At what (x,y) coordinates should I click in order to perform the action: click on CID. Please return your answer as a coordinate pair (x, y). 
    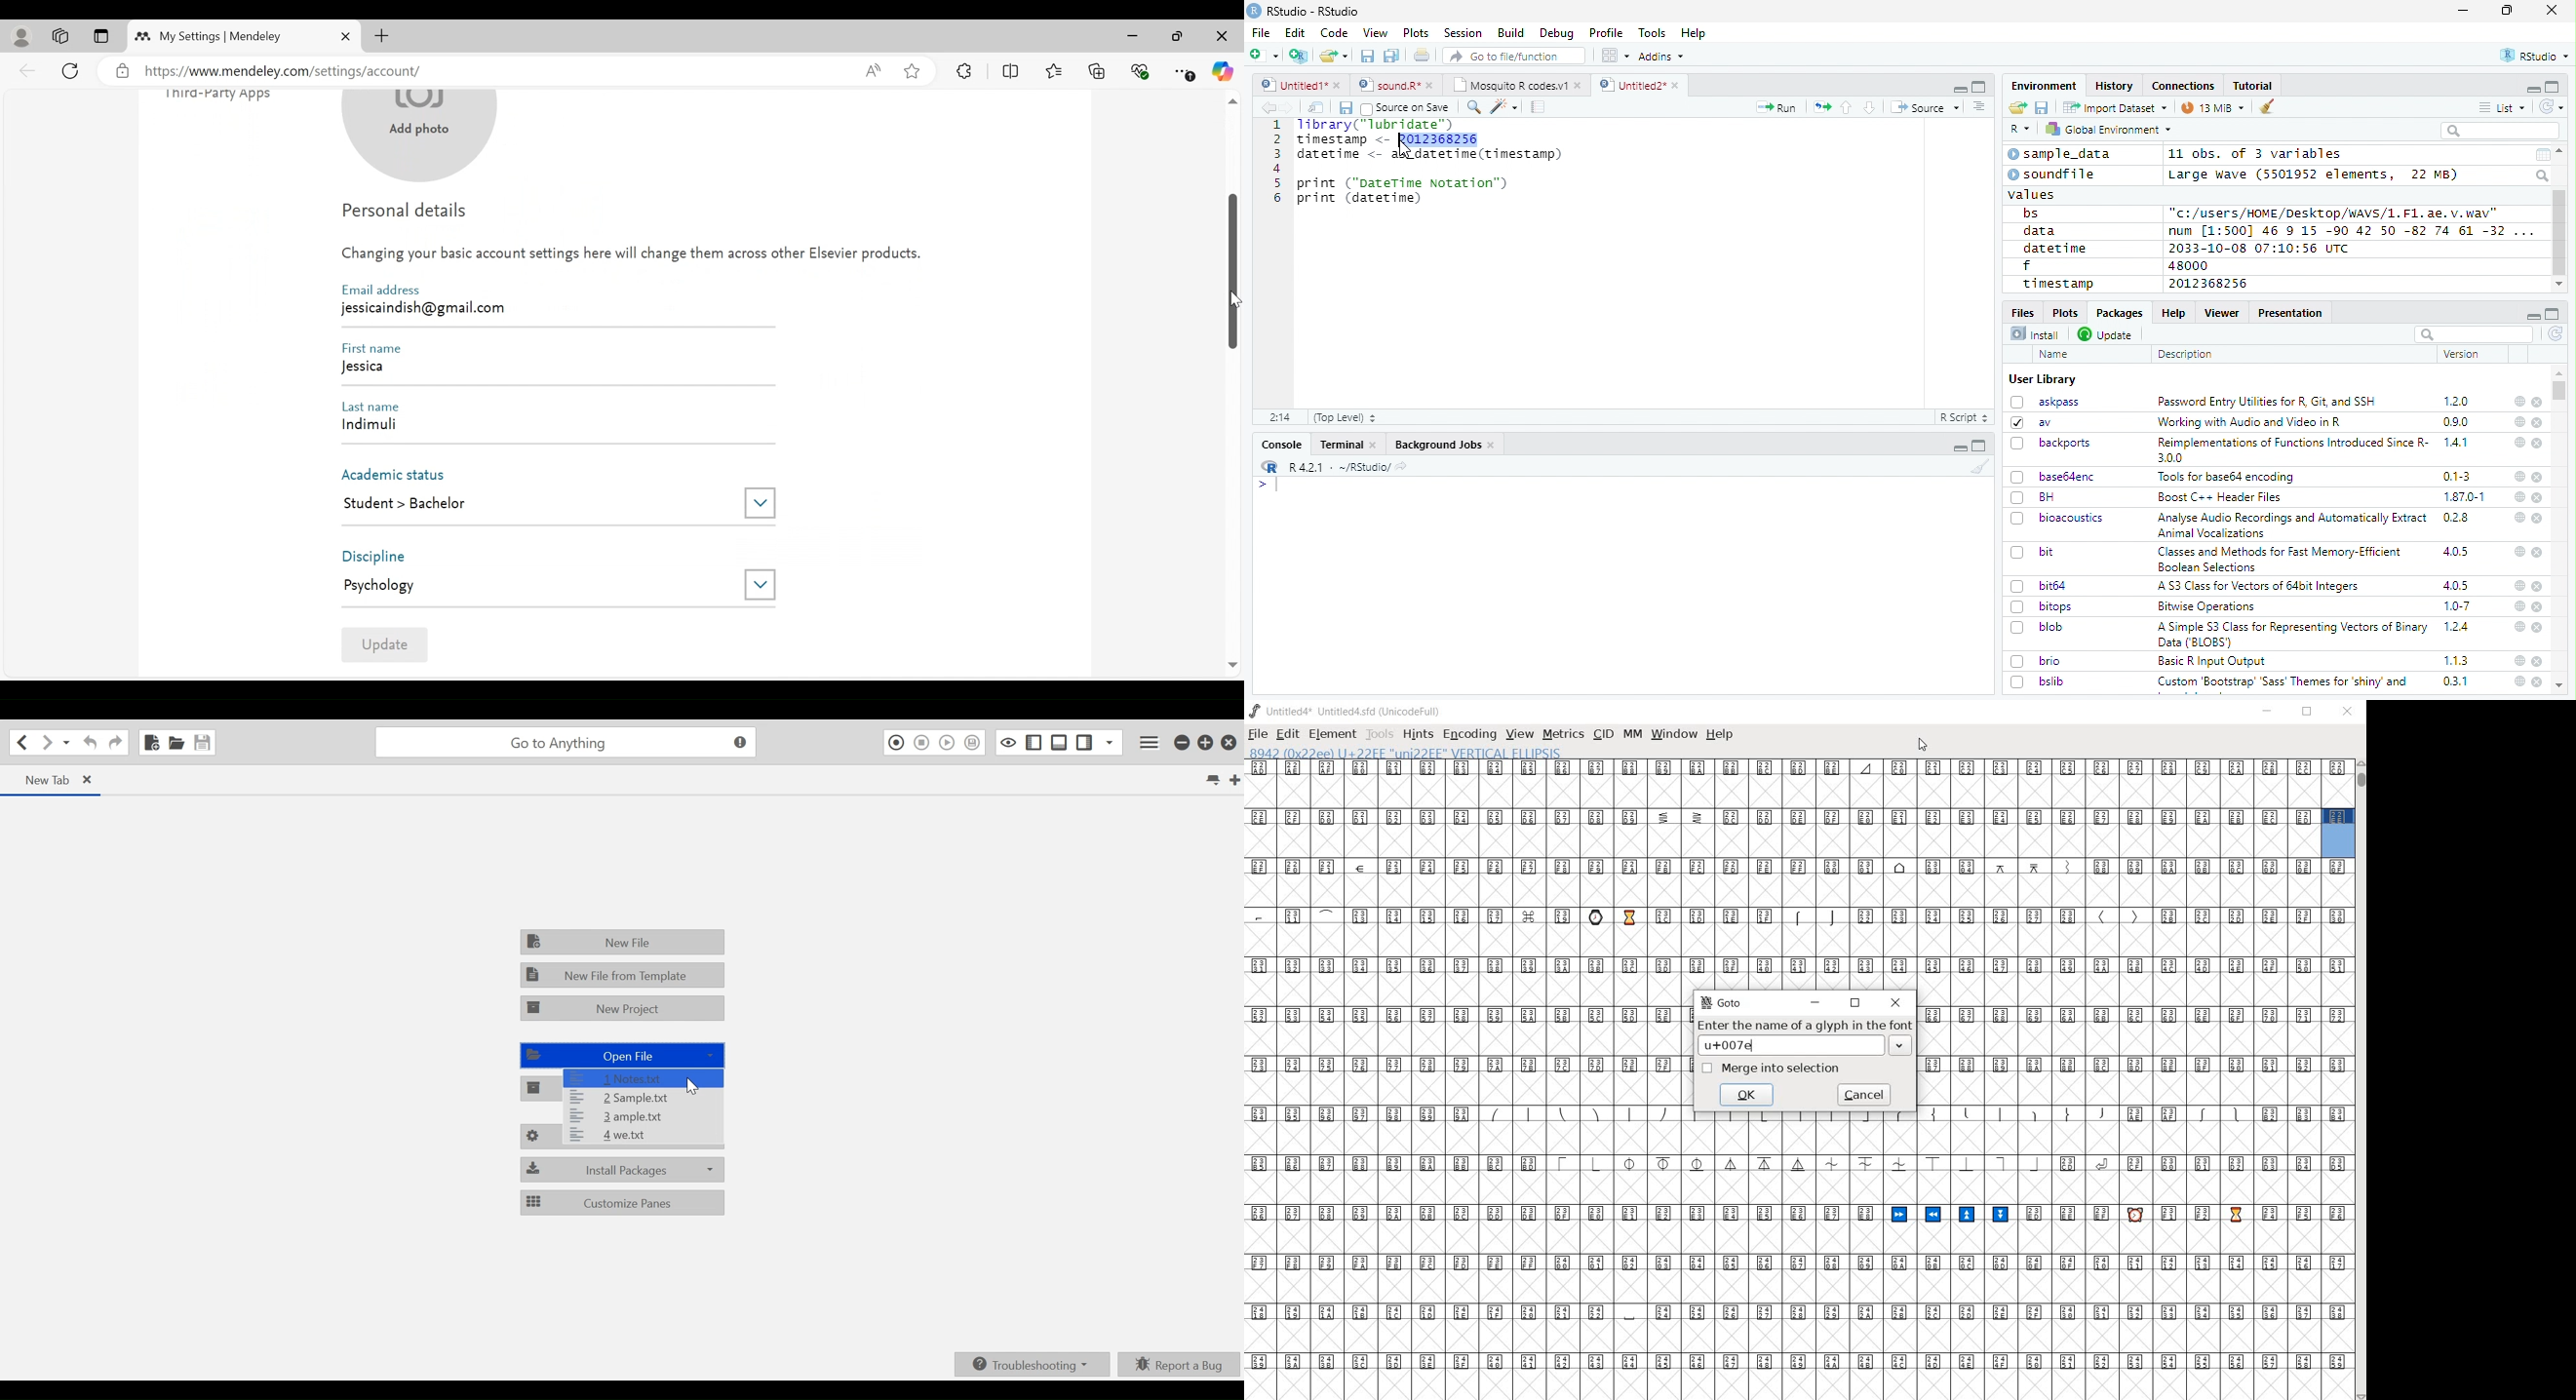
    Looking at the image, I should click on (1602, 734).